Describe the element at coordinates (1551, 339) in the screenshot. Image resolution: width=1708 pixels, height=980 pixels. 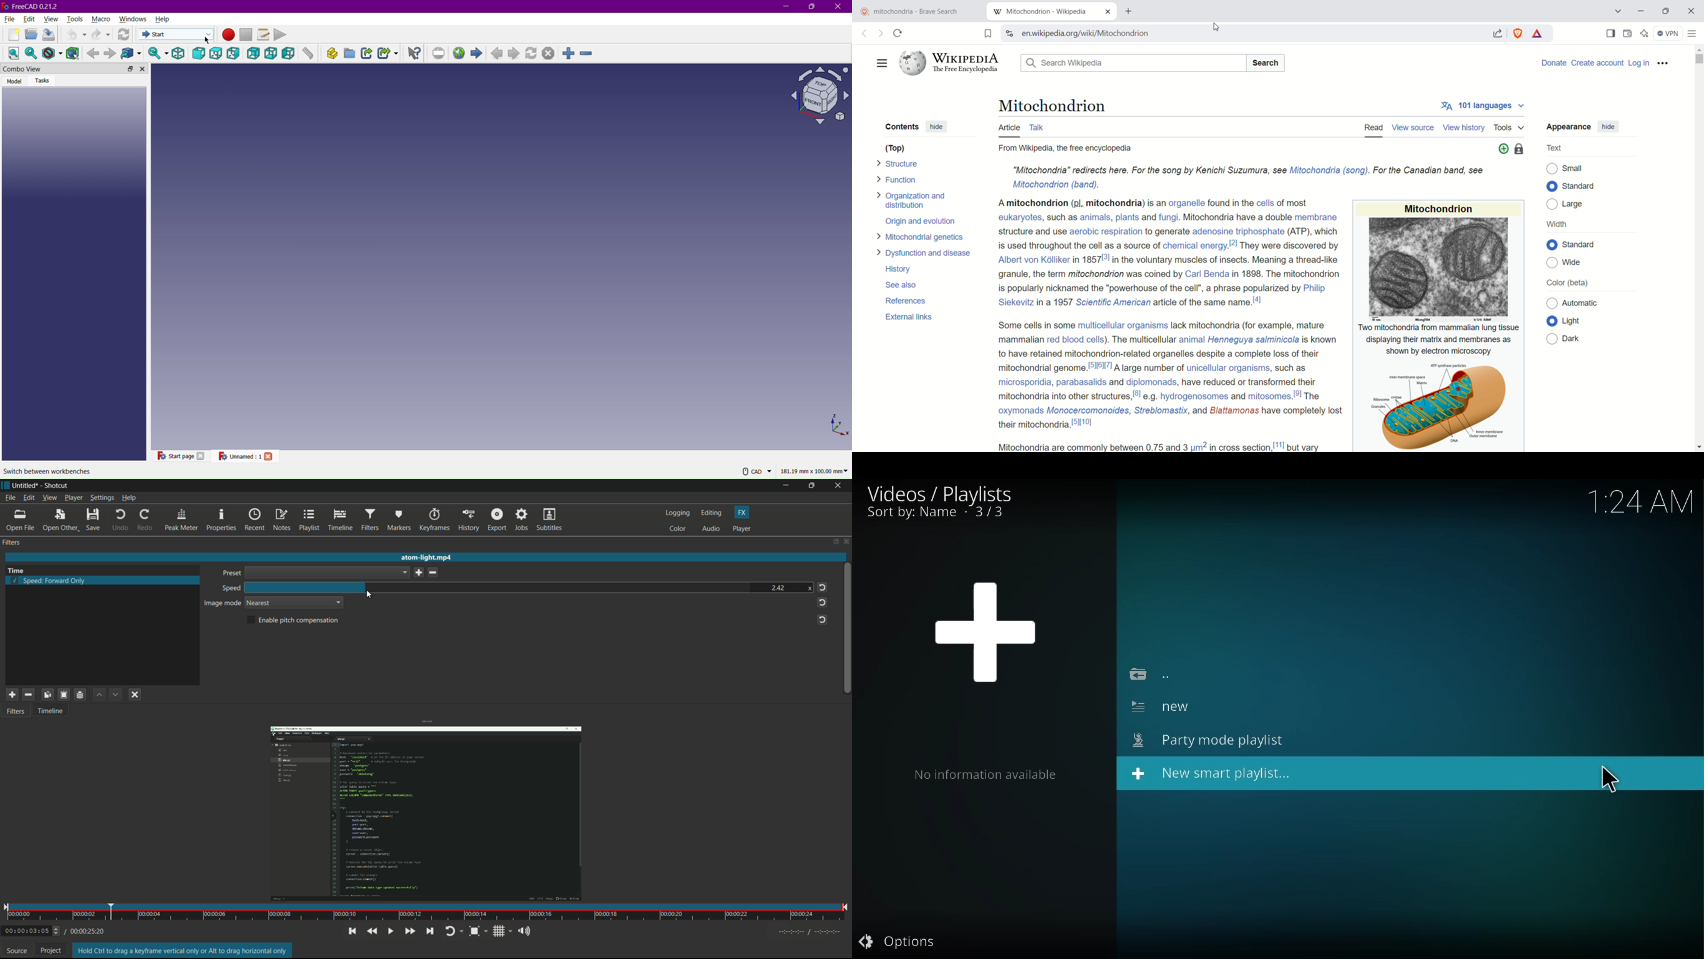
I see `Toggle off` at that location.